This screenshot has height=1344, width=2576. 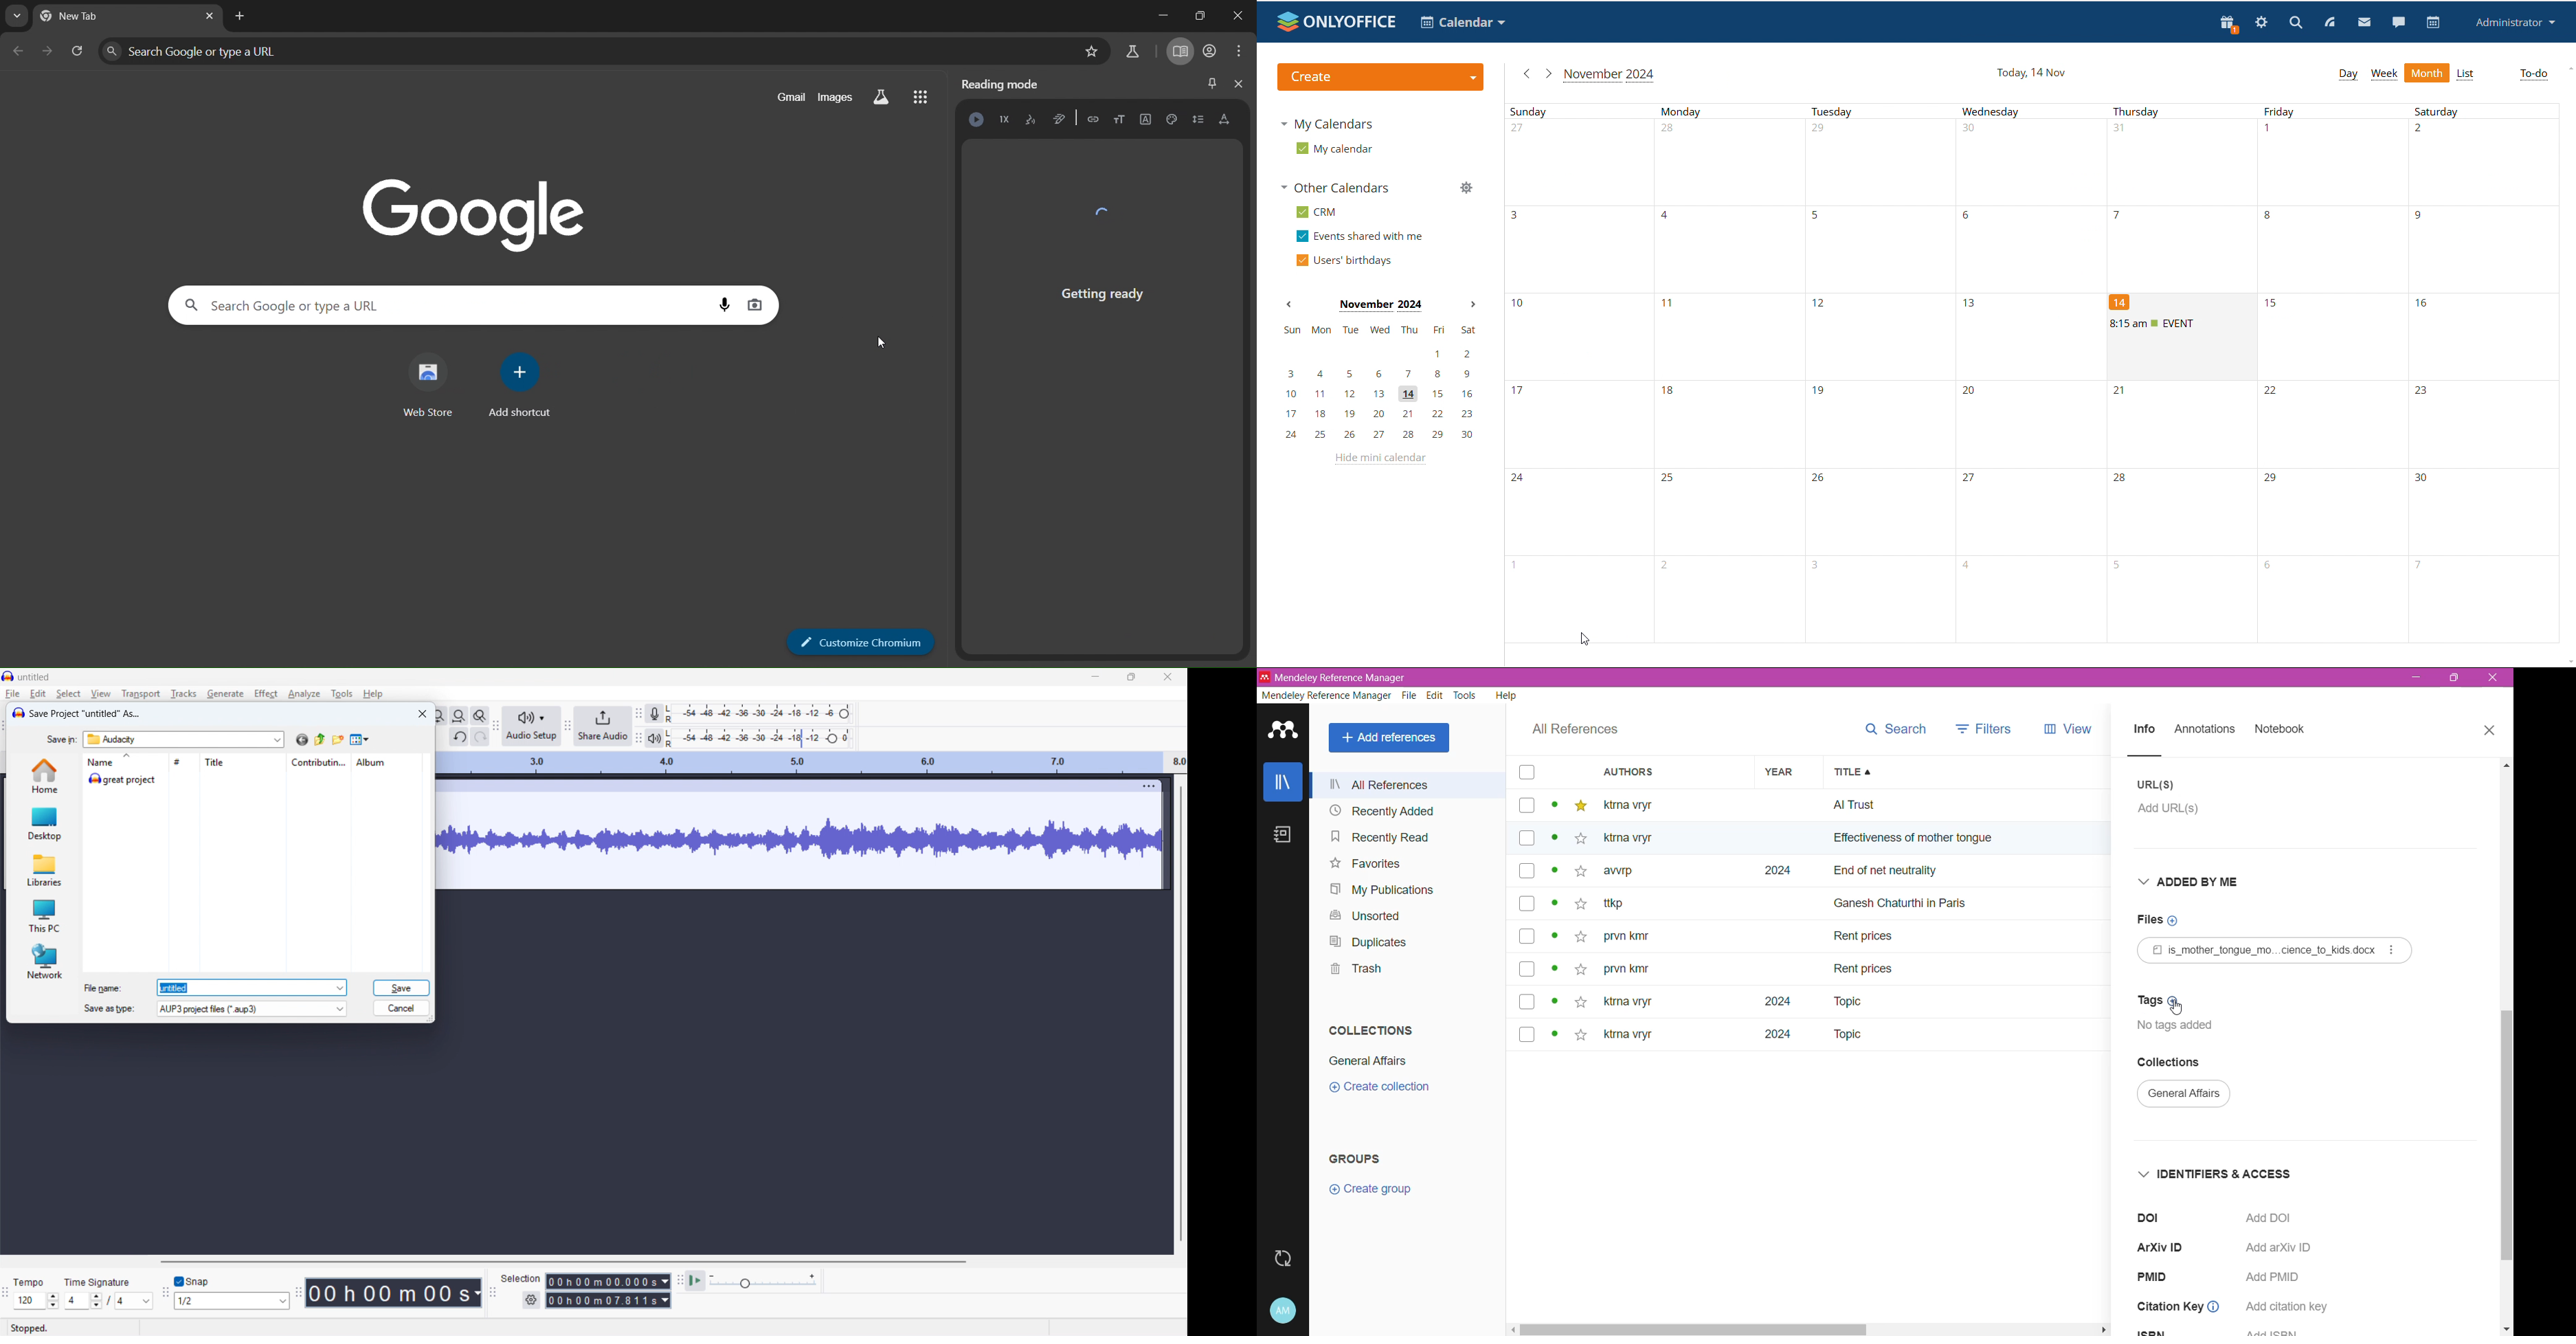 What do you see at coordinates (2492, 731) in the screenshot?
I see `Close Tab` at bounding box center [2492, 731].